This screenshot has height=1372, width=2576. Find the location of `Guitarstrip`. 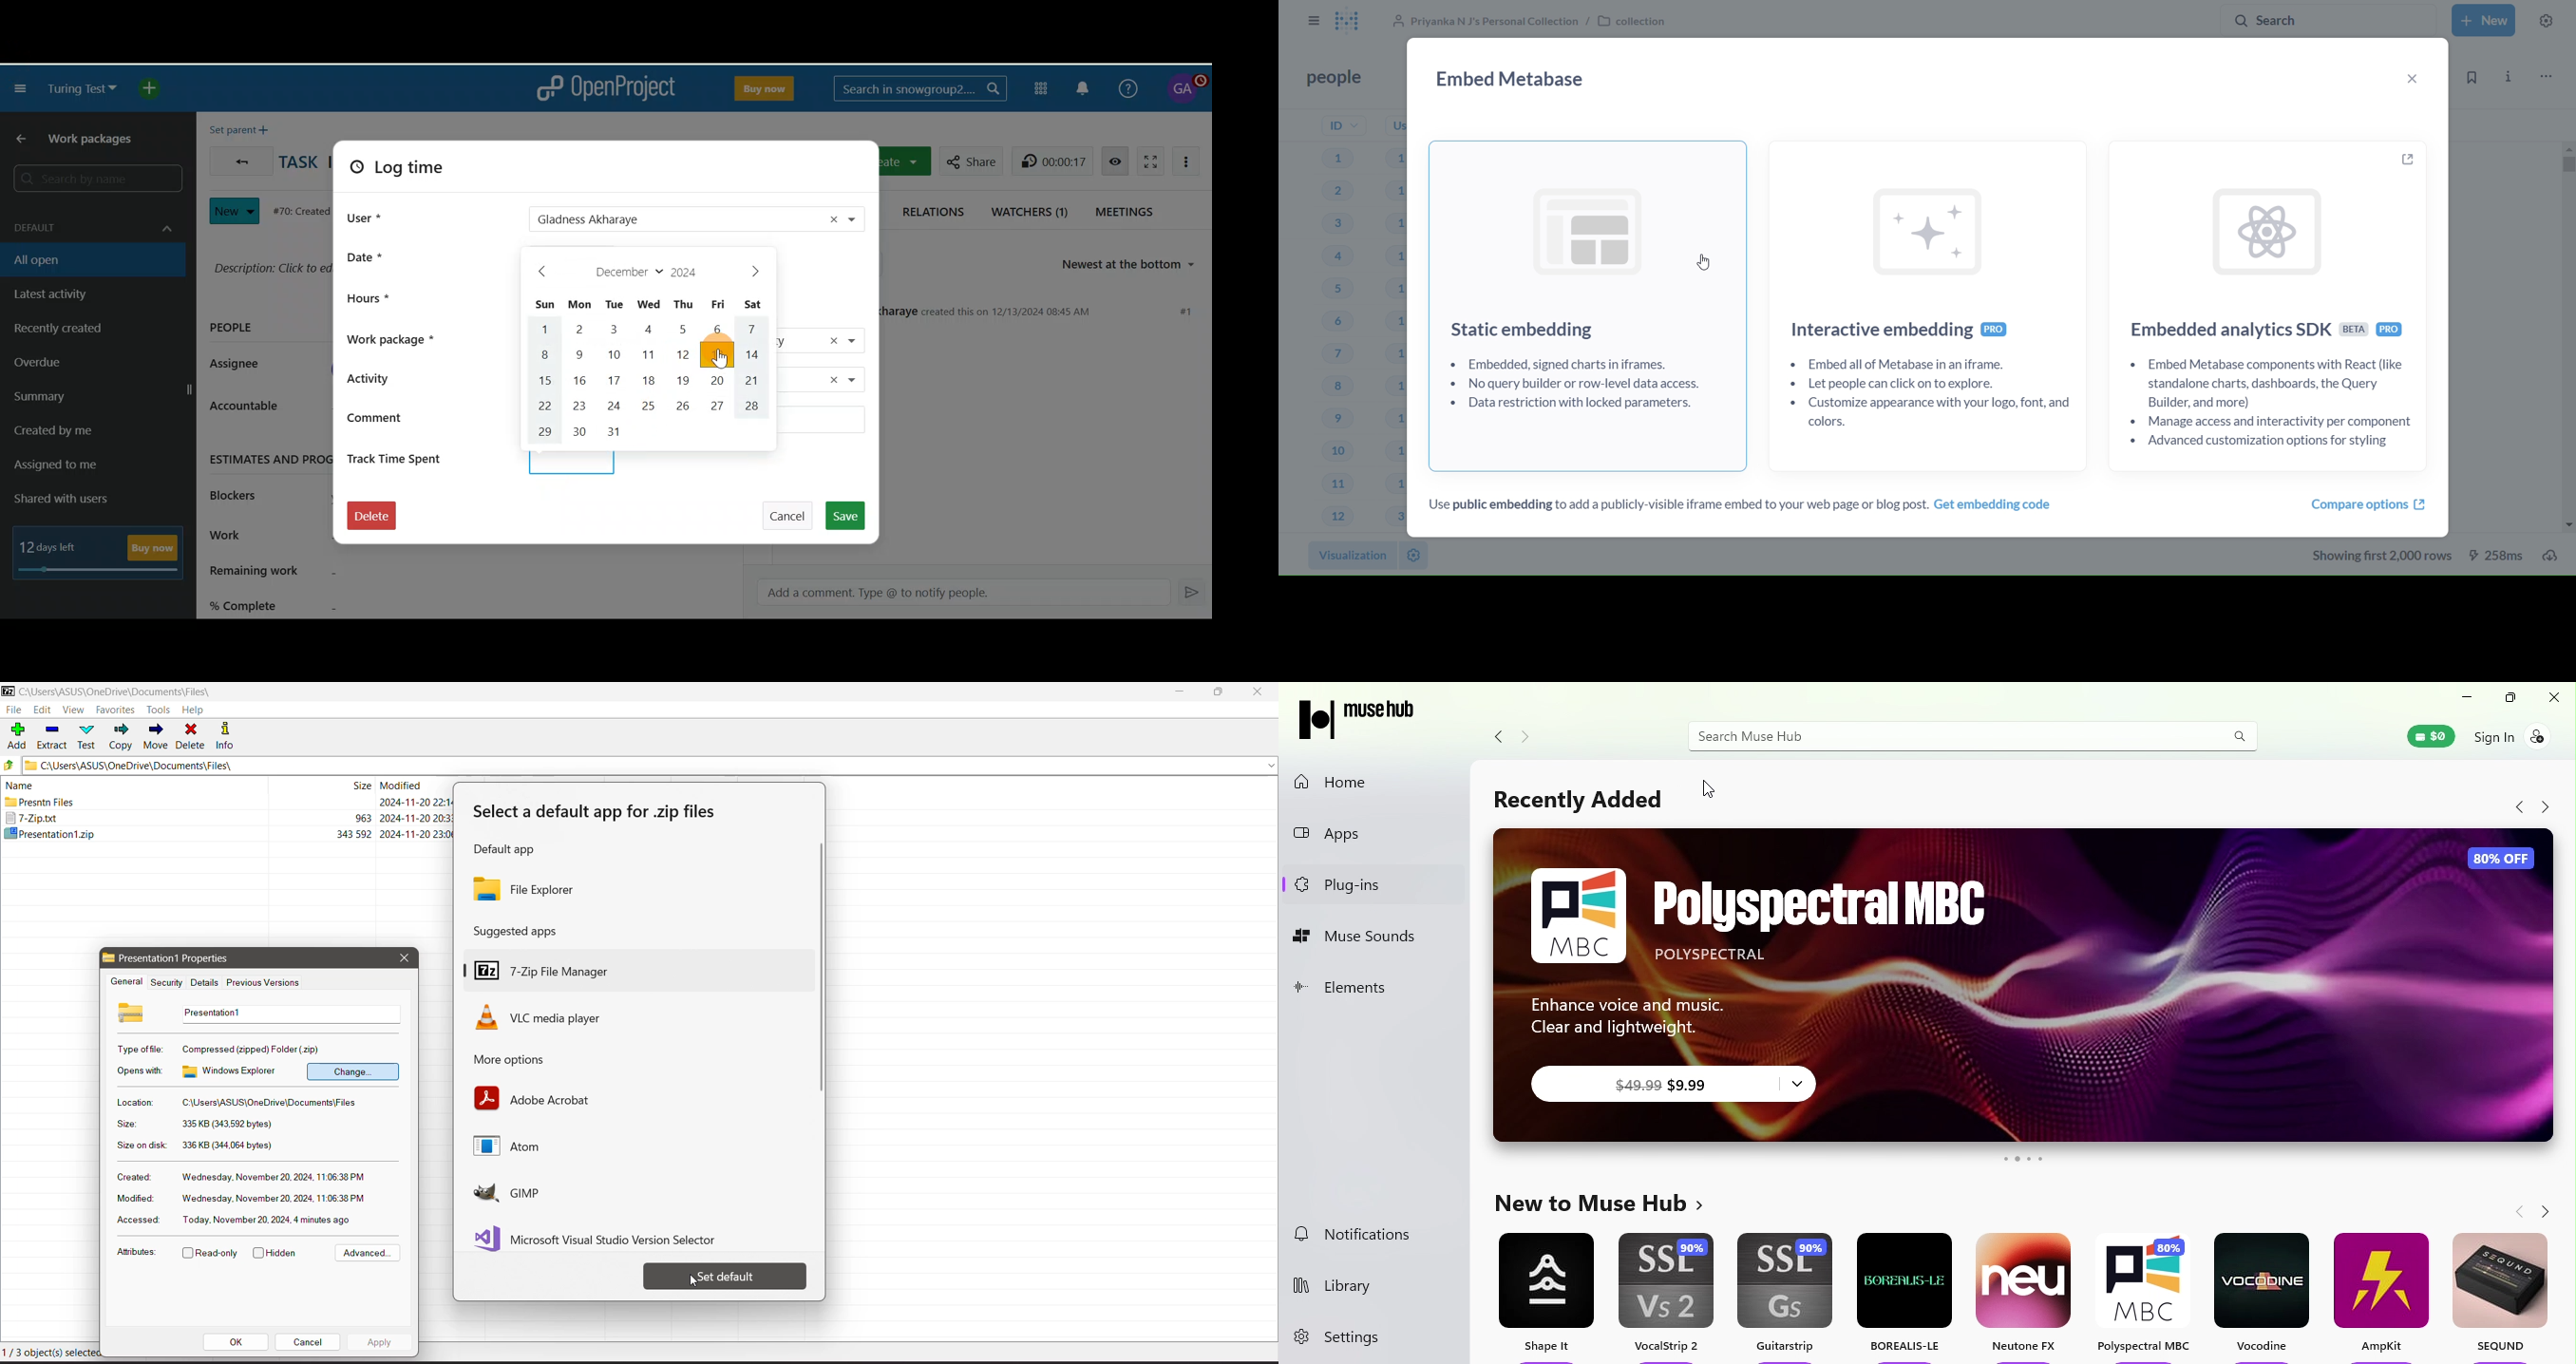

Guitarstrip is located at coordinates (1790, 1298).